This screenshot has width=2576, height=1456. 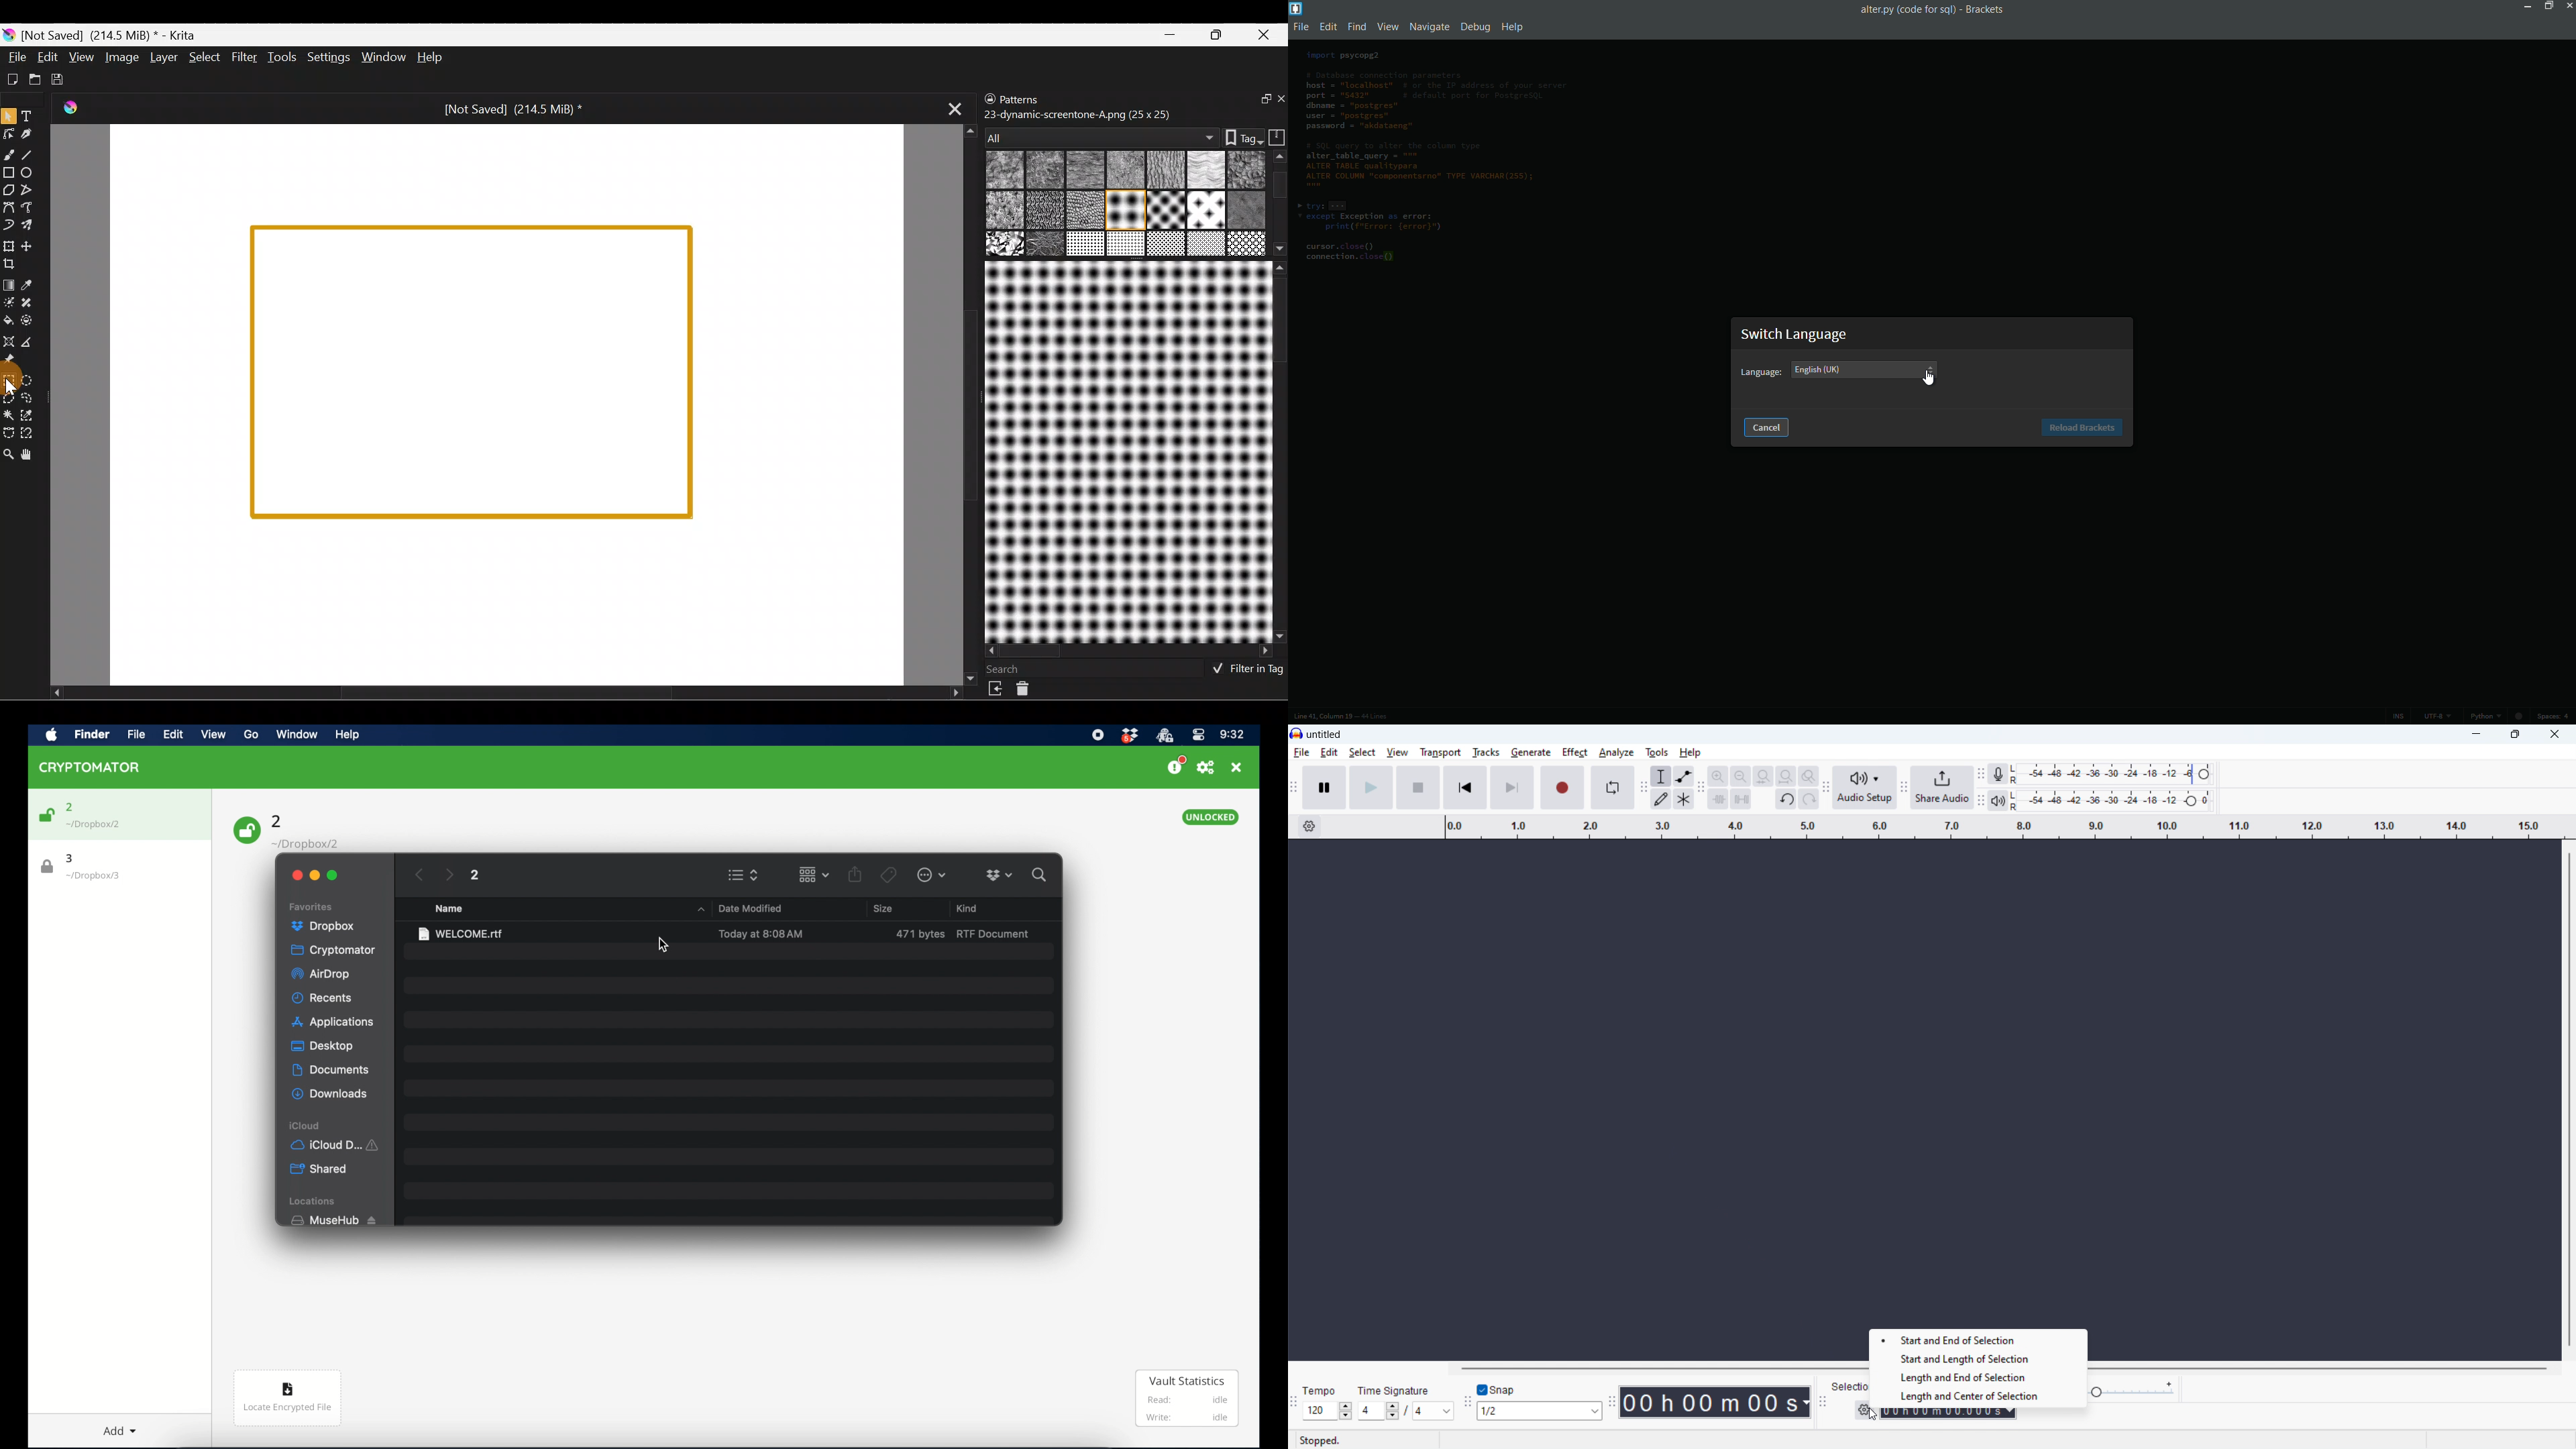 I want to click on Tags, so click(x=1237, y=136).